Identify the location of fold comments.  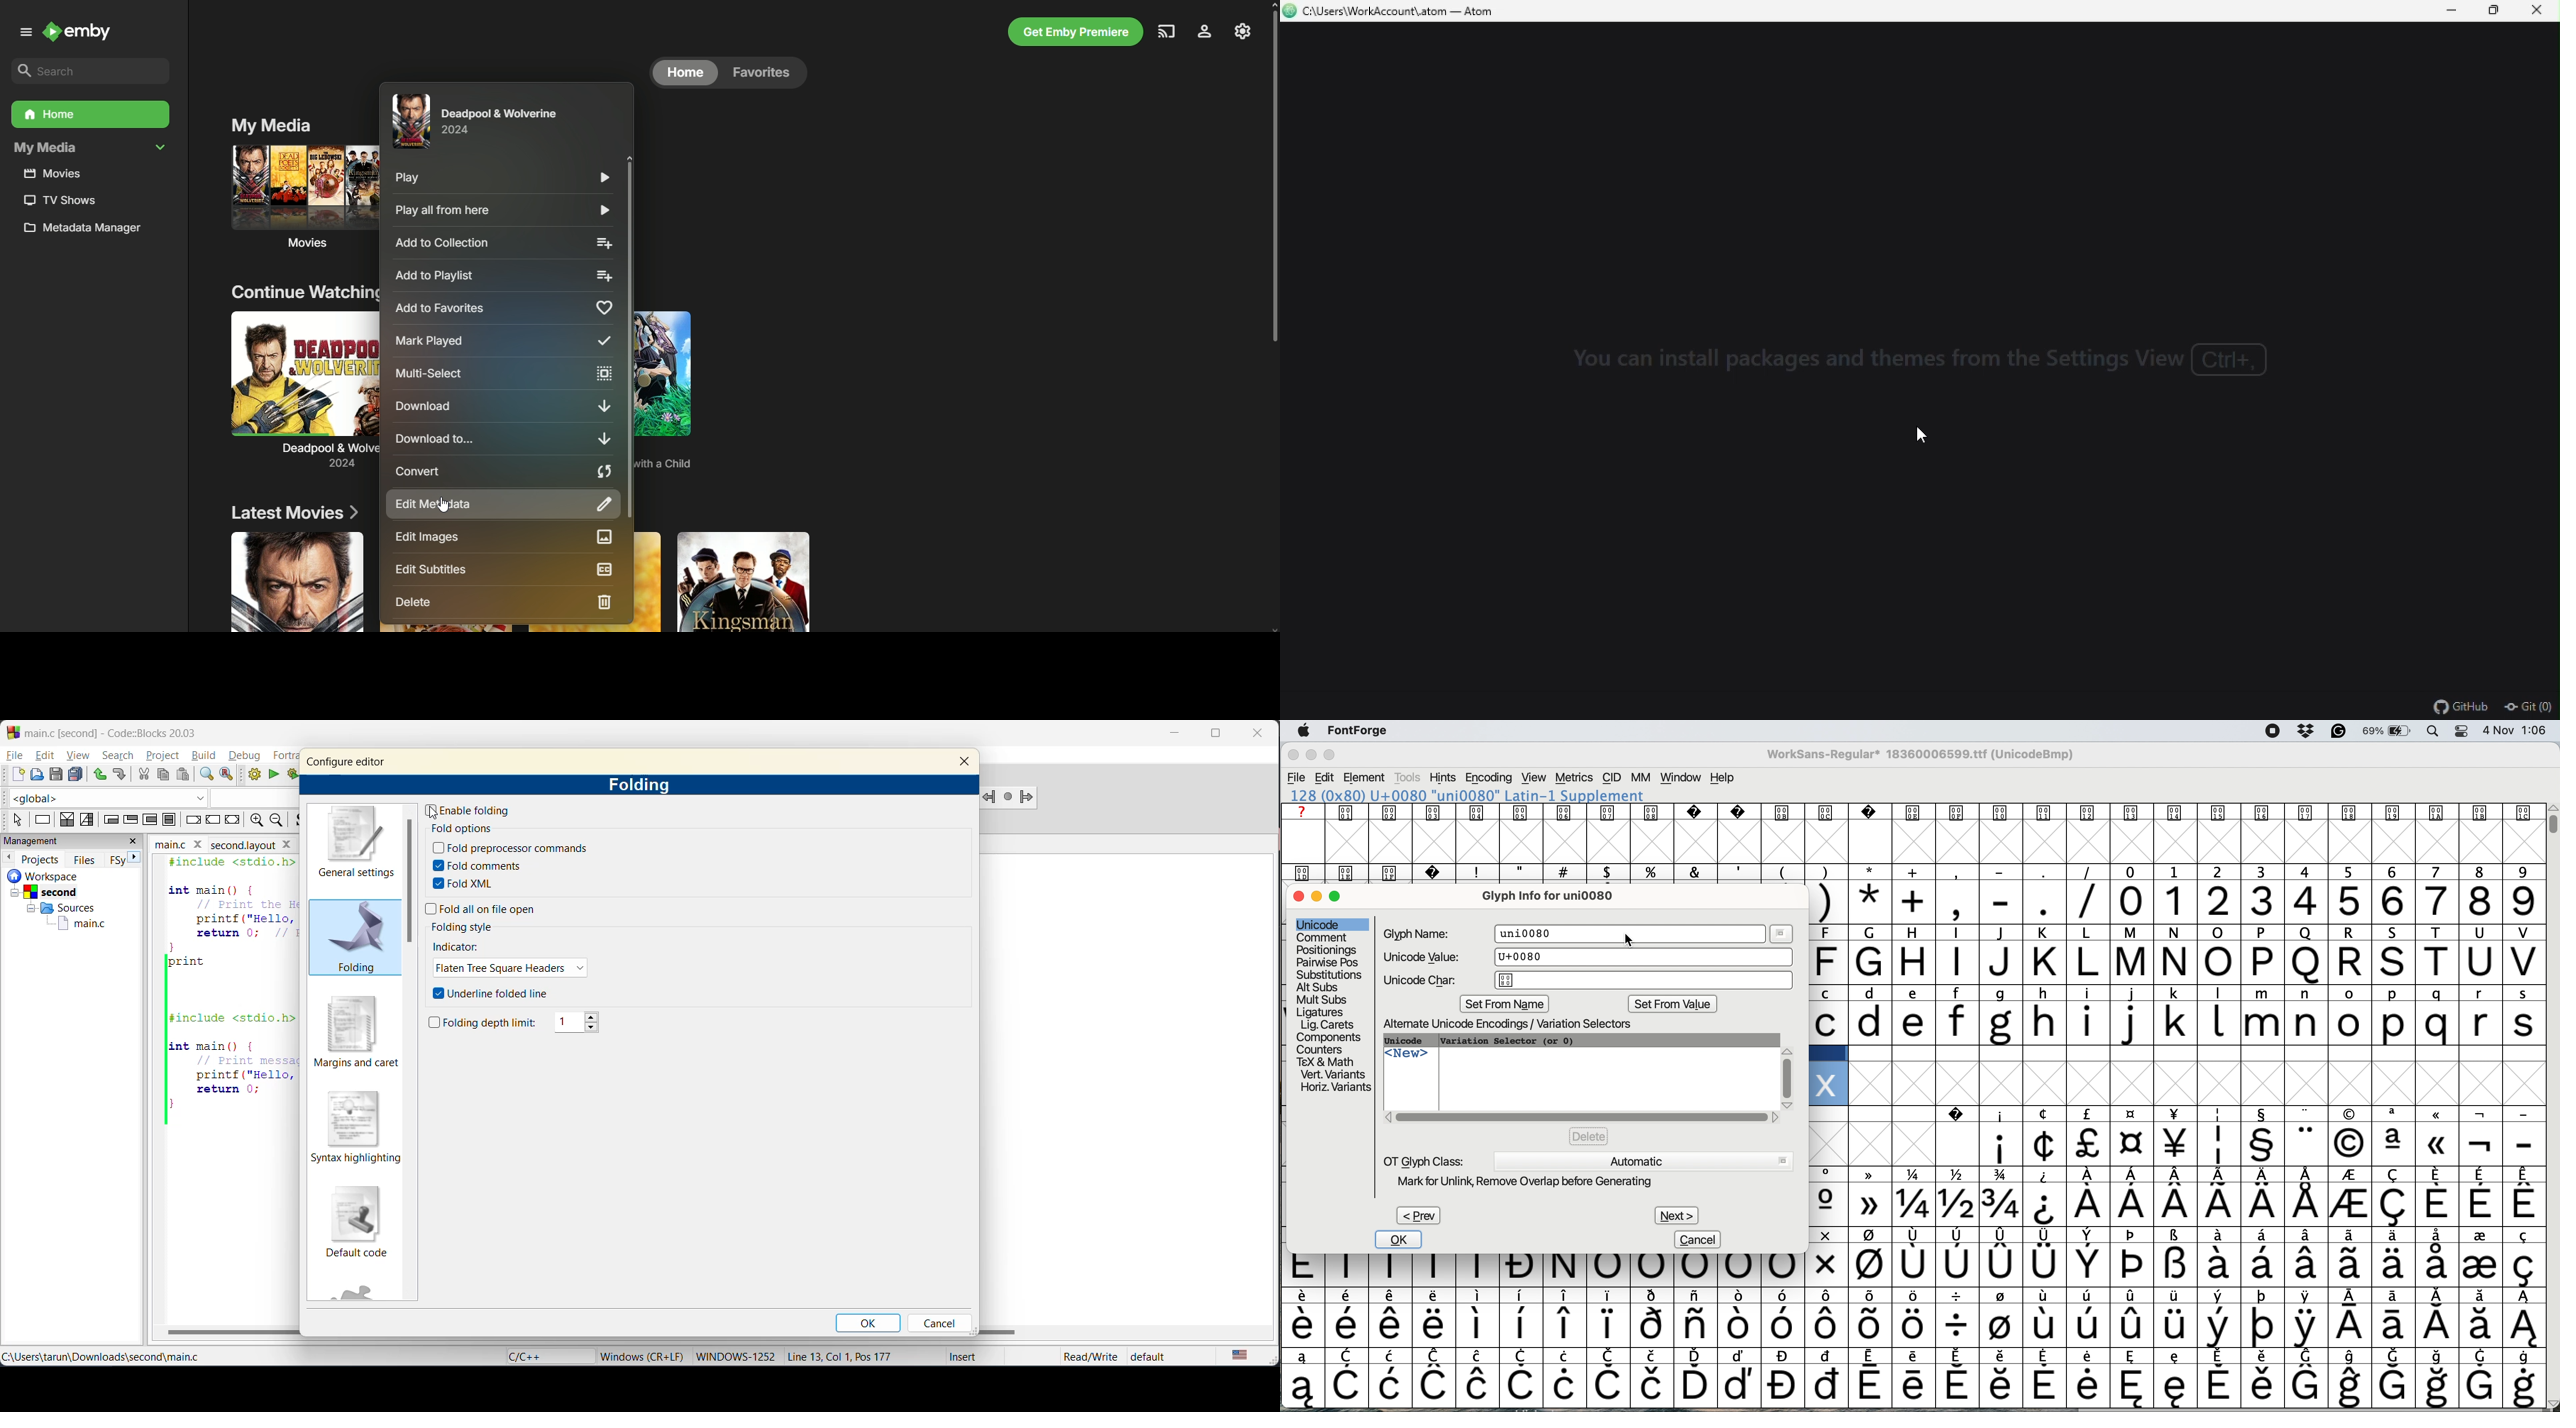
(482, 865).